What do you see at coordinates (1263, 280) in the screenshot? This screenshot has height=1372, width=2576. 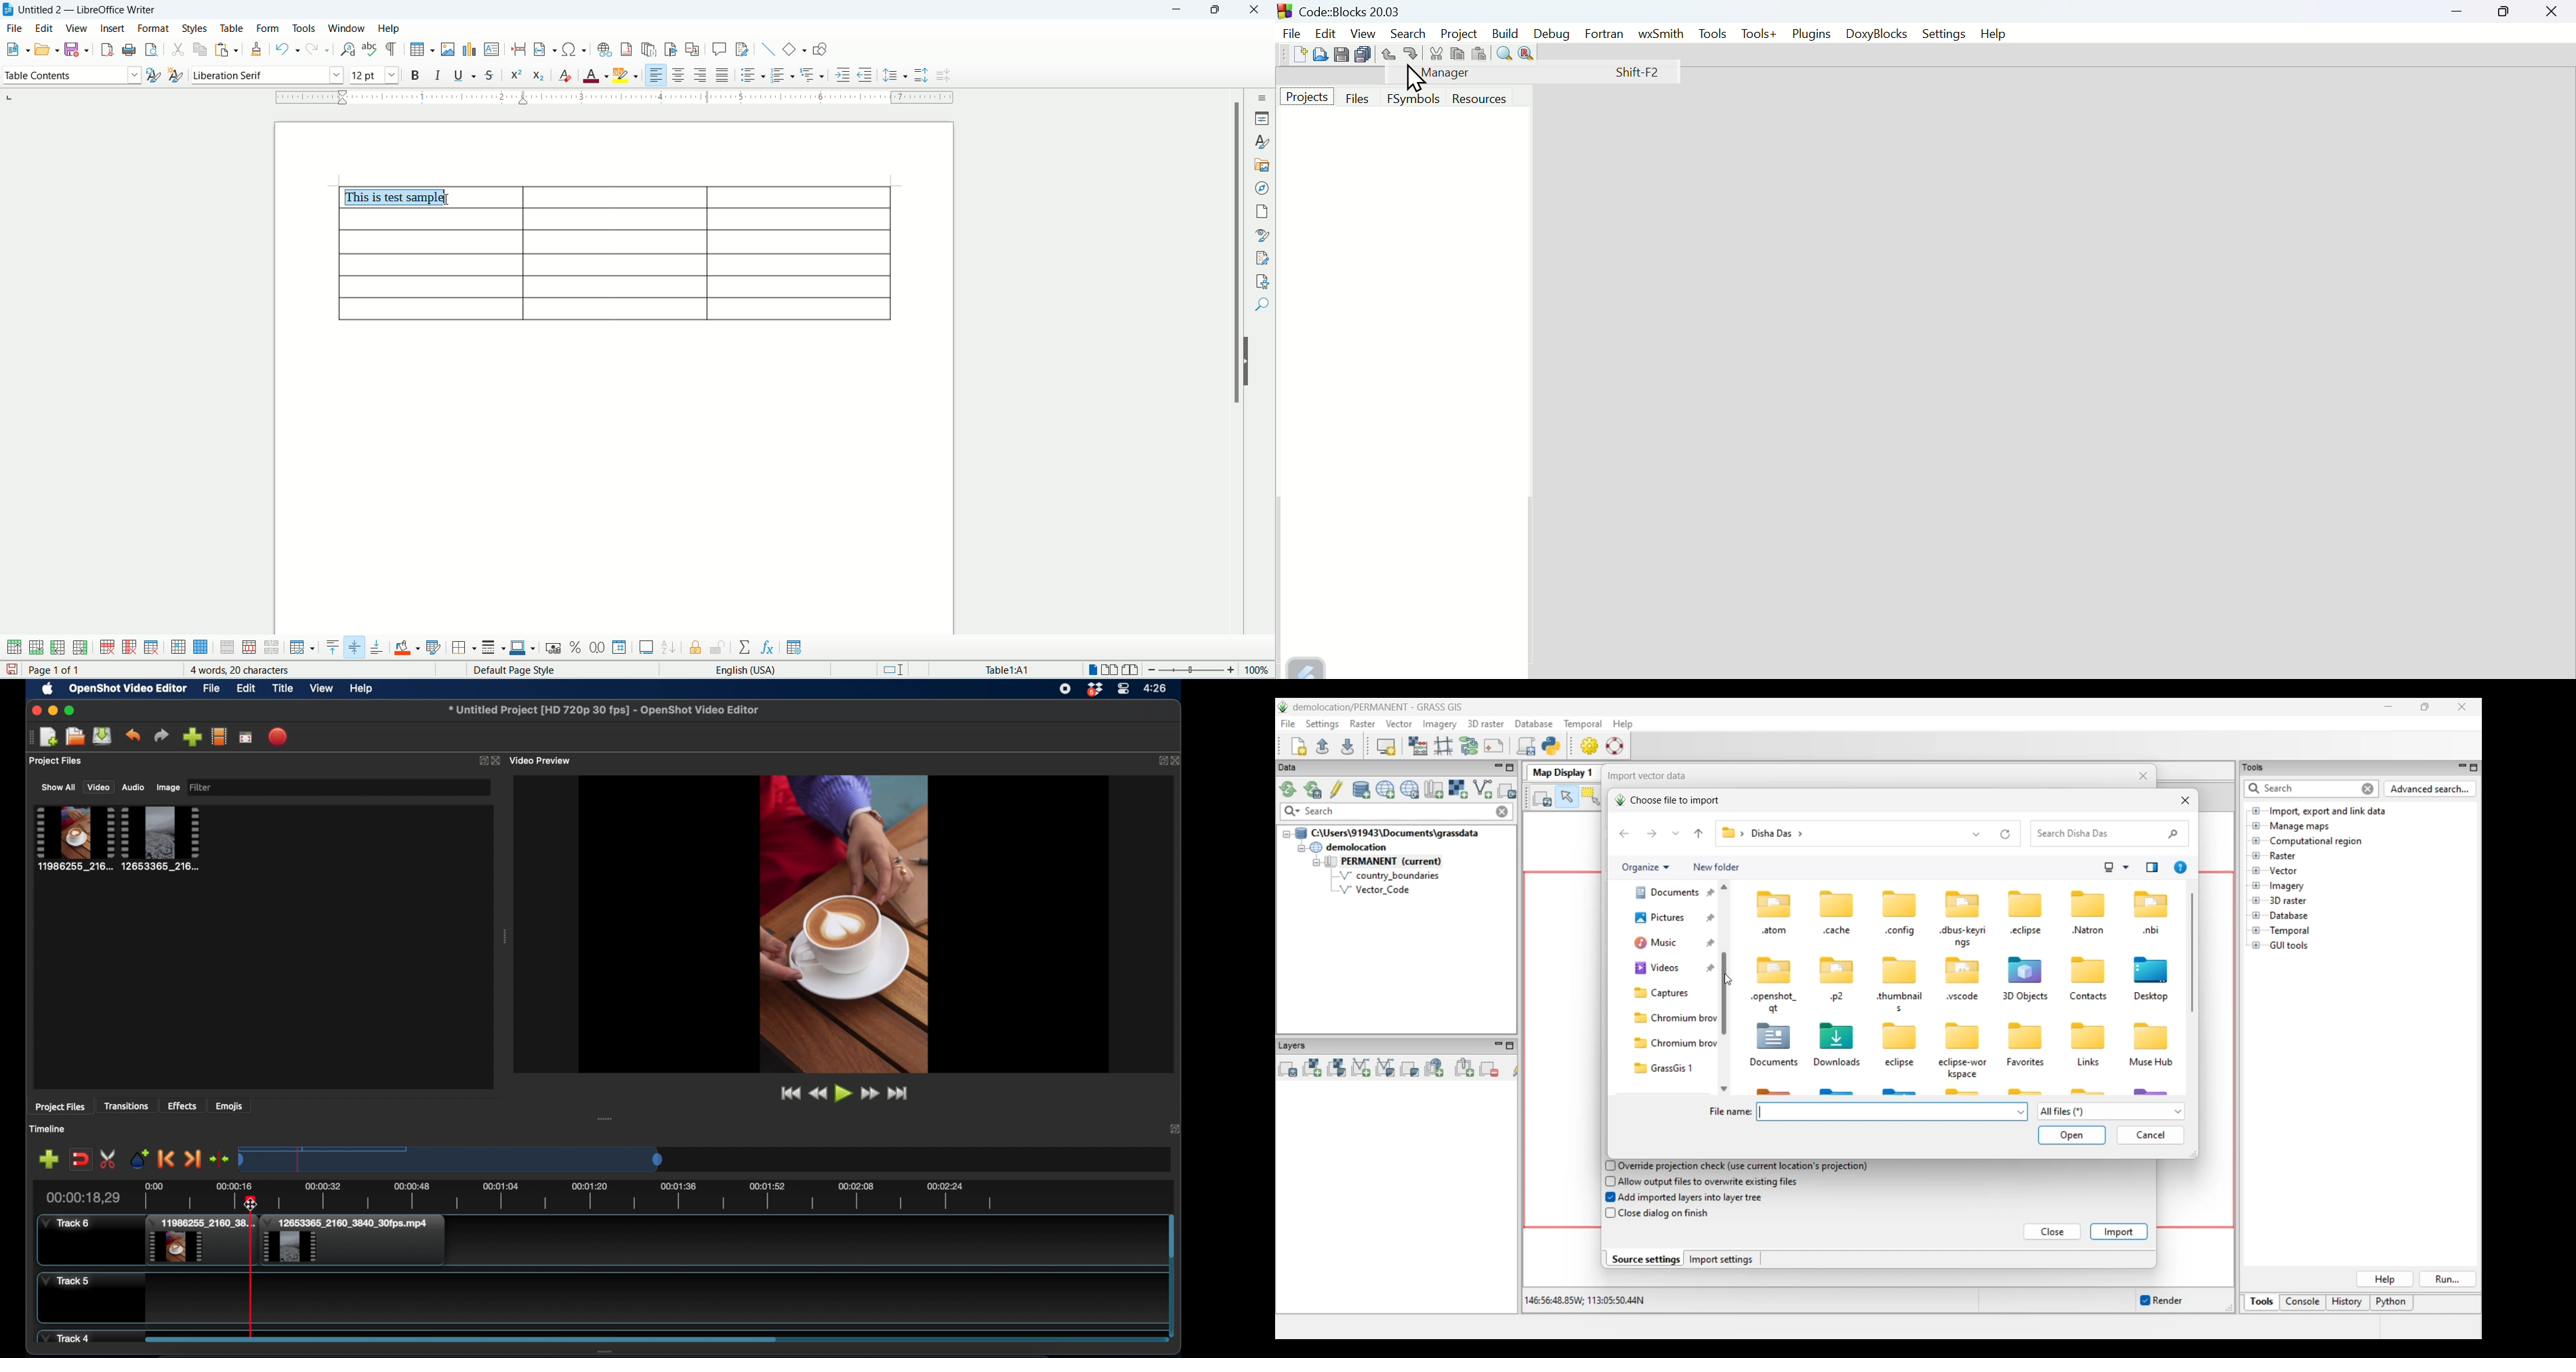 I see `accessibility check` at bounding box center [1263, 280].